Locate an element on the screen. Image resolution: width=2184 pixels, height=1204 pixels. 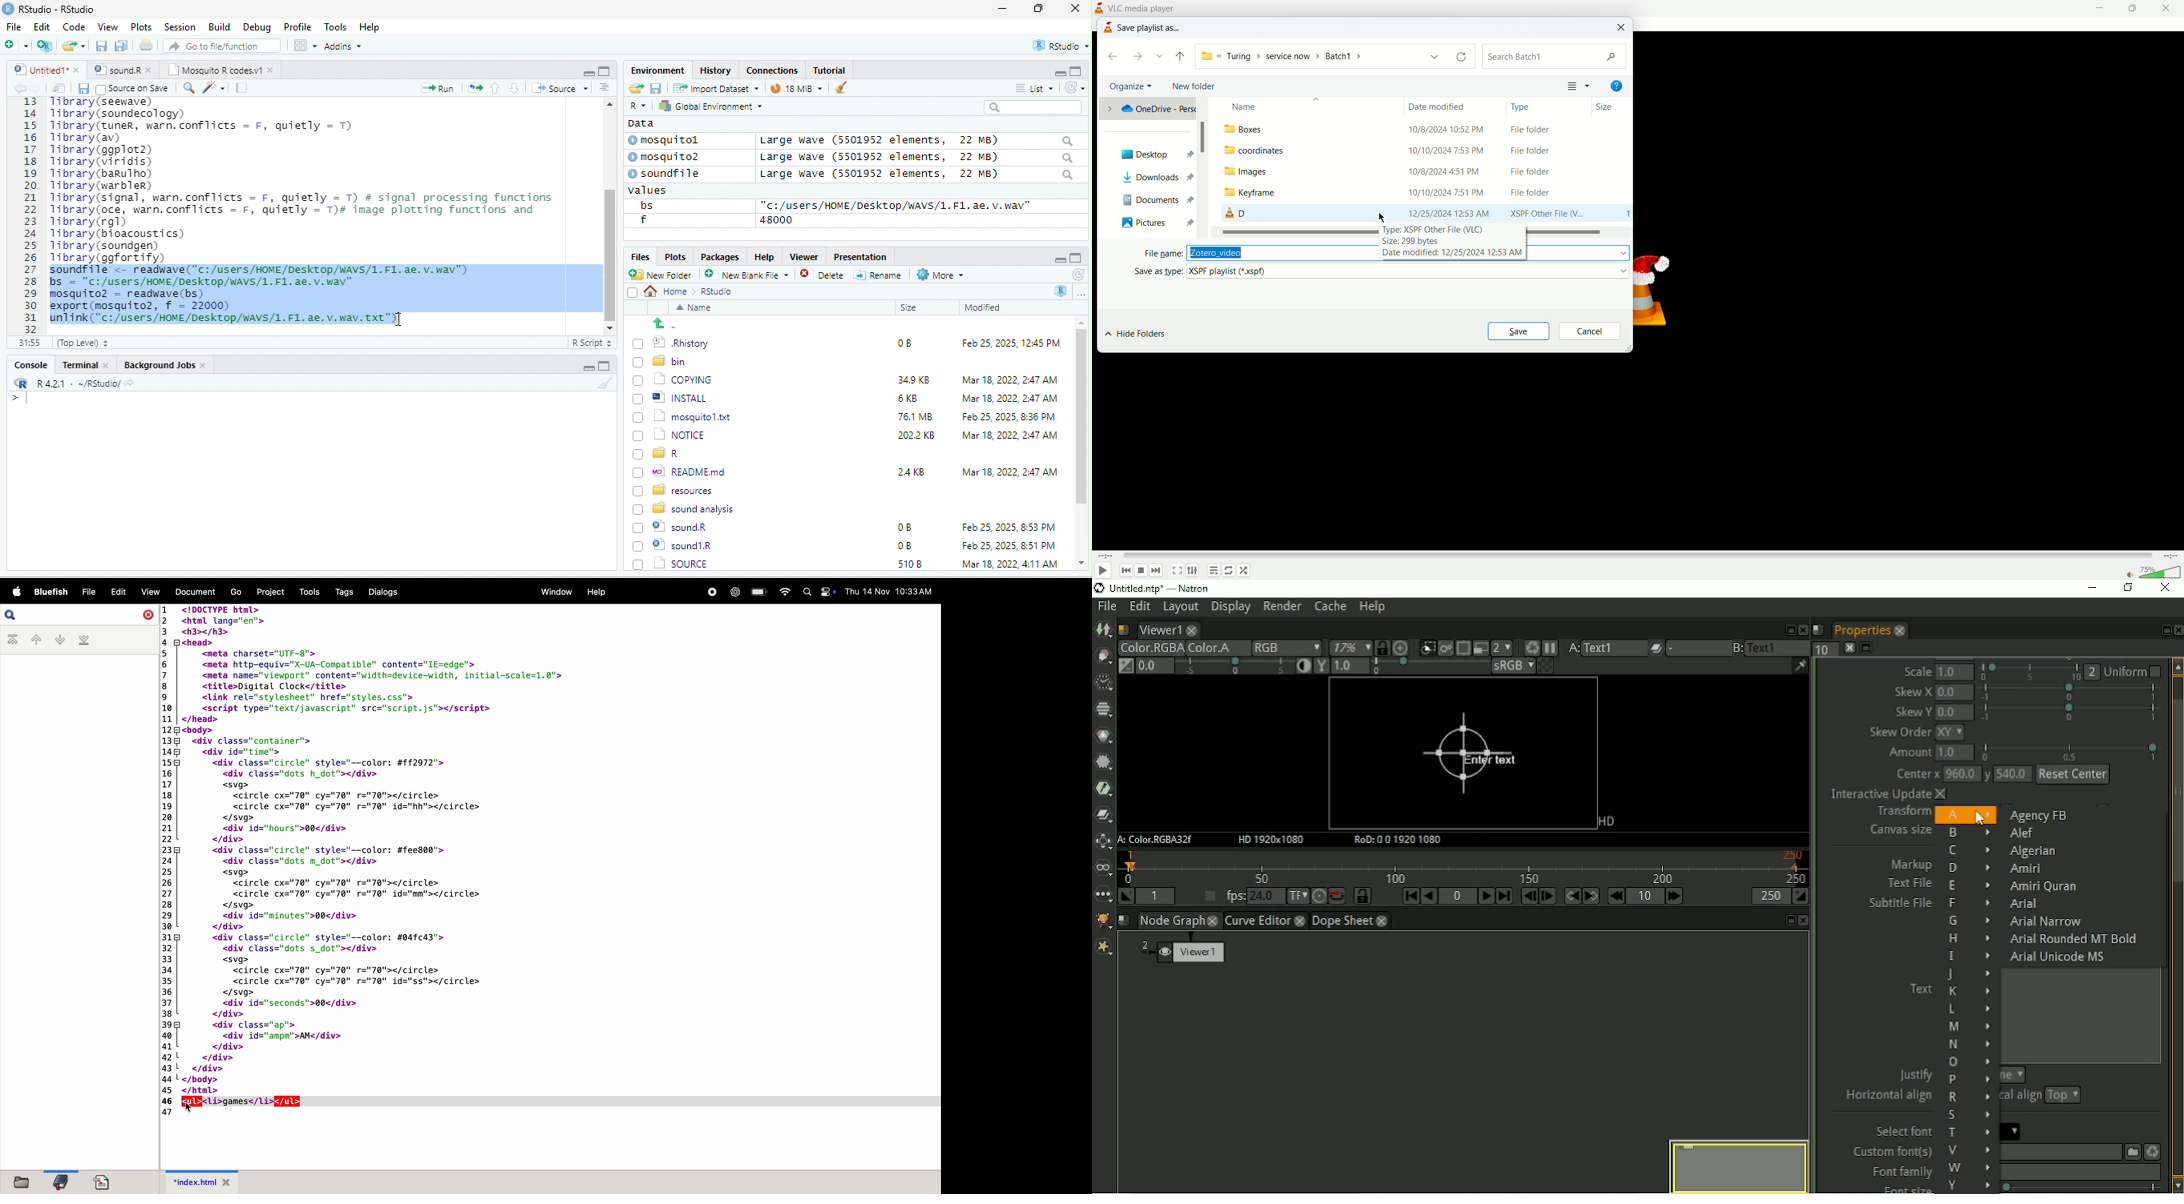
Code is located at coordinates (75, 26).